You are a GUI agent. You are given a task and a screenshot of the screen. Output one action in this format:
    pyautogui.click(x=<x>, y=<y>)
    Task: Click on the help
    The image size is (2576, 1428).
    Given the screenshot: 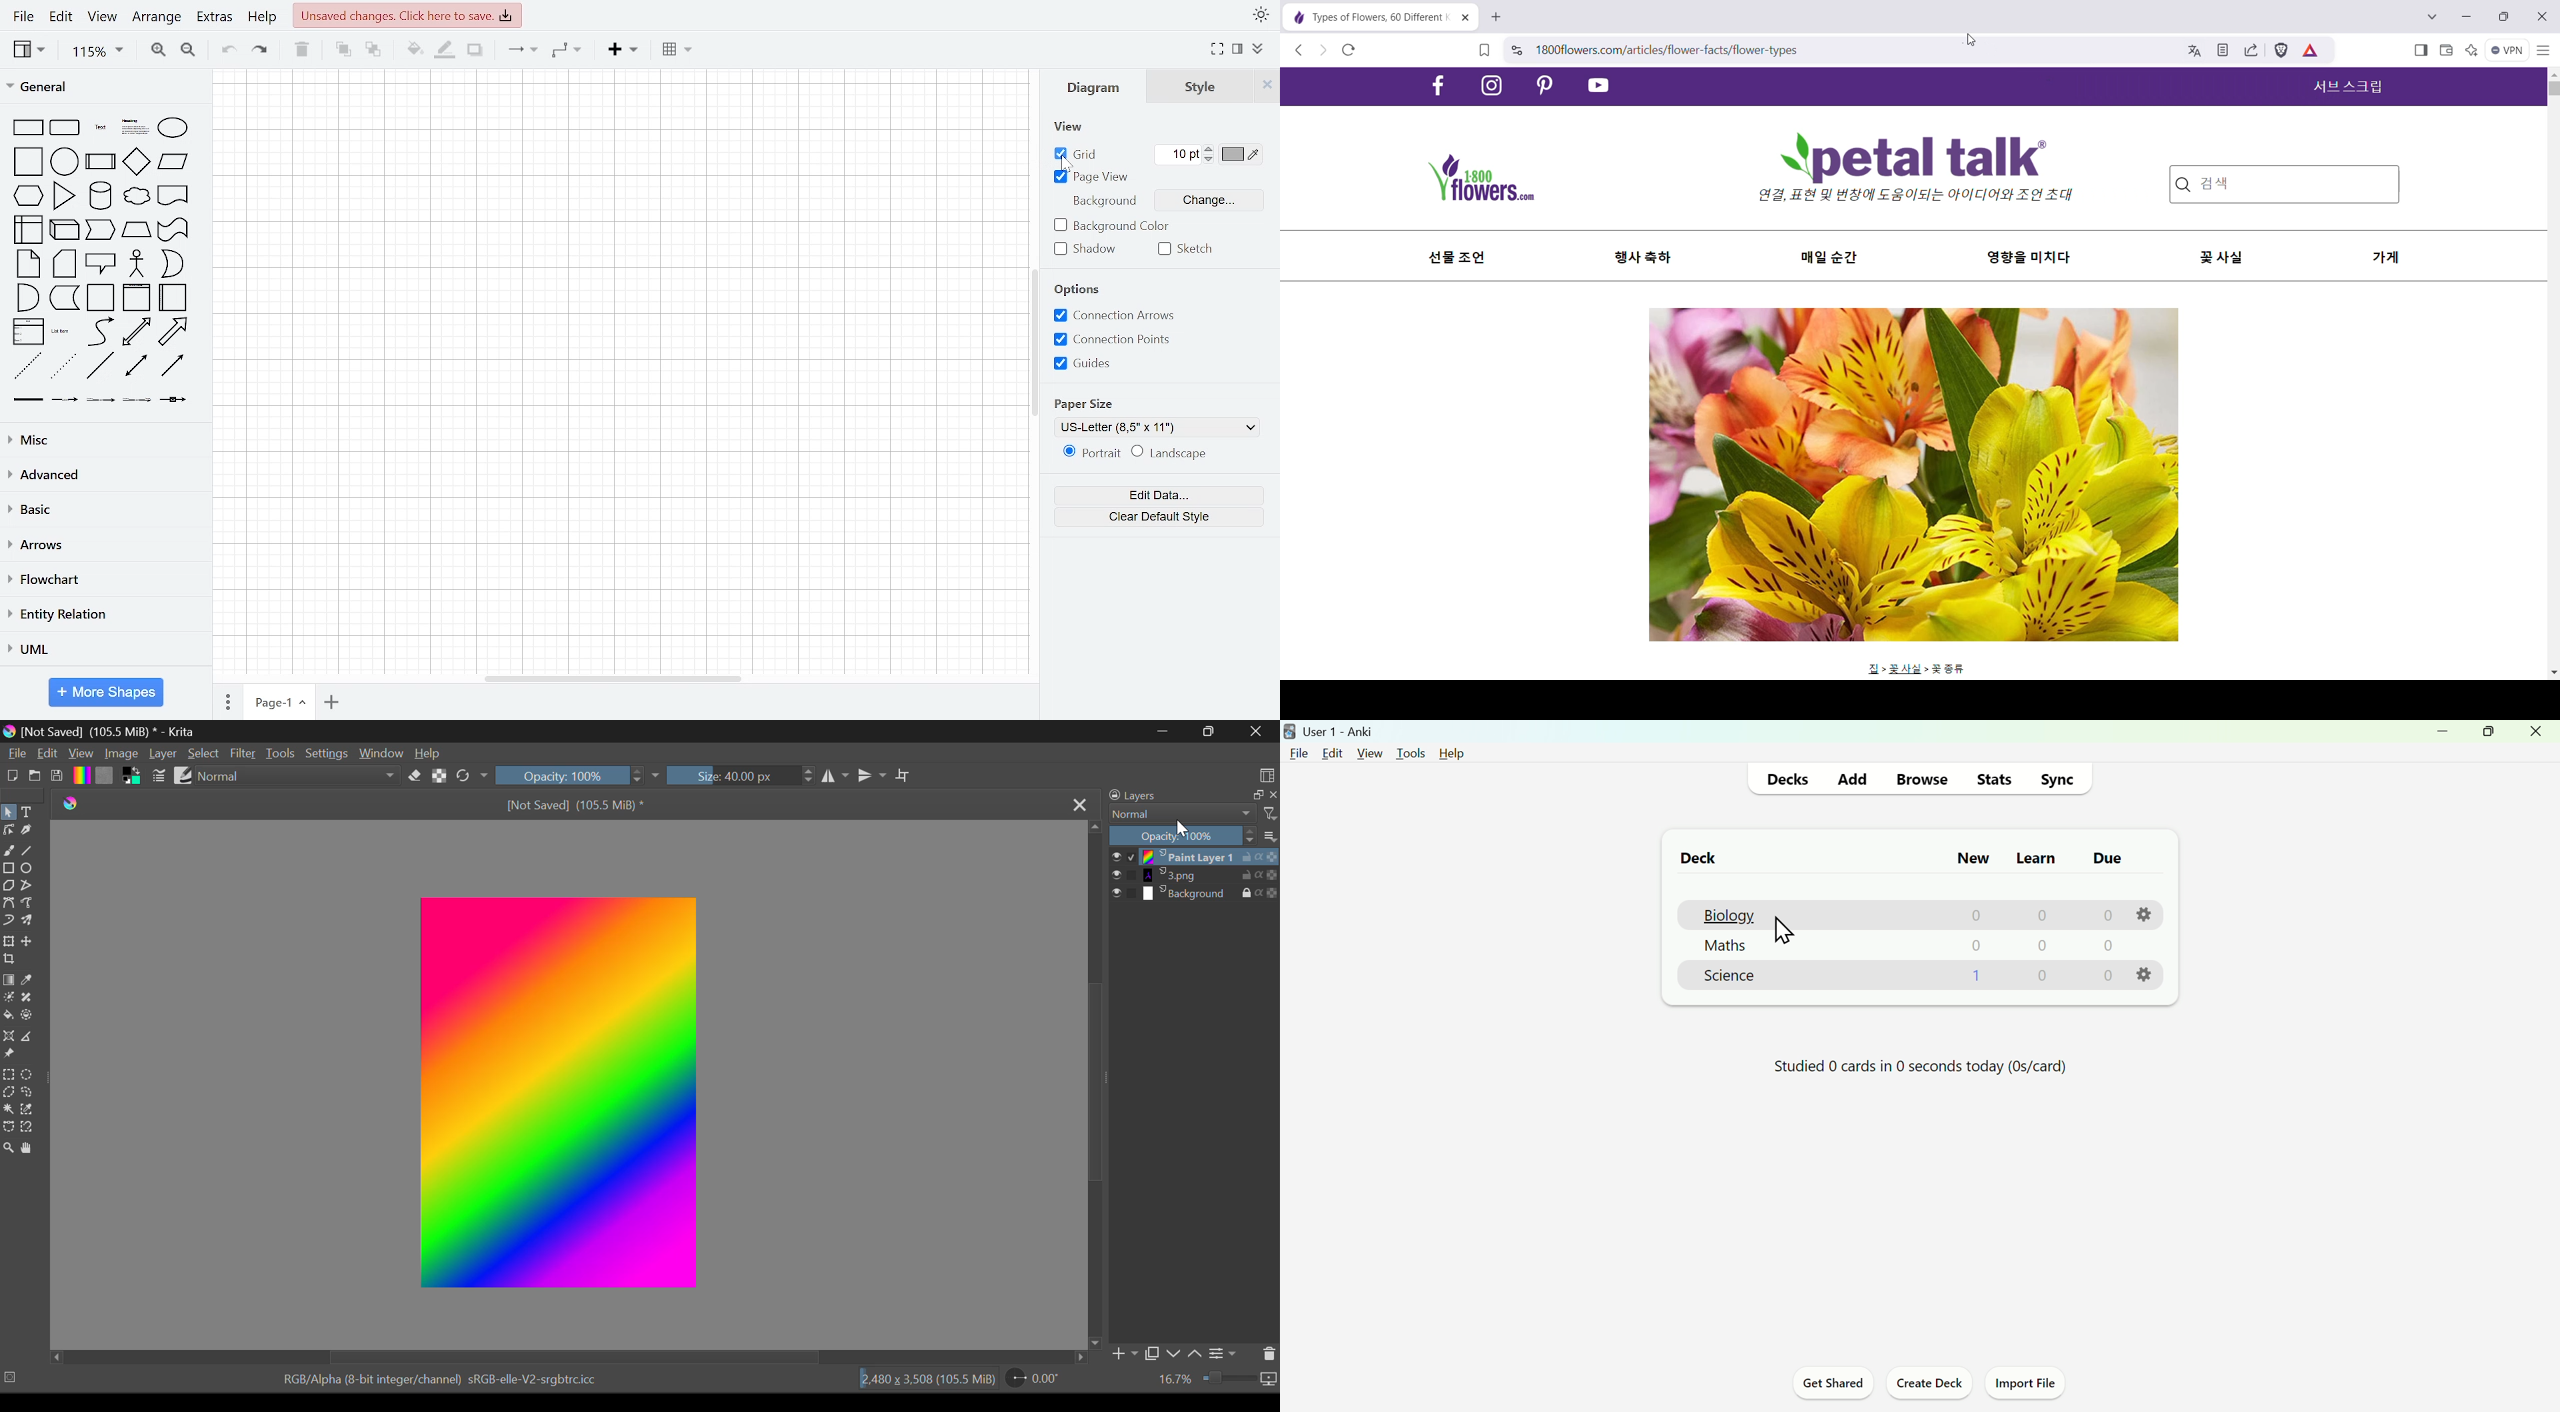 What is the action you would take?
    pyautogui.click(x=1454, y=755)
    